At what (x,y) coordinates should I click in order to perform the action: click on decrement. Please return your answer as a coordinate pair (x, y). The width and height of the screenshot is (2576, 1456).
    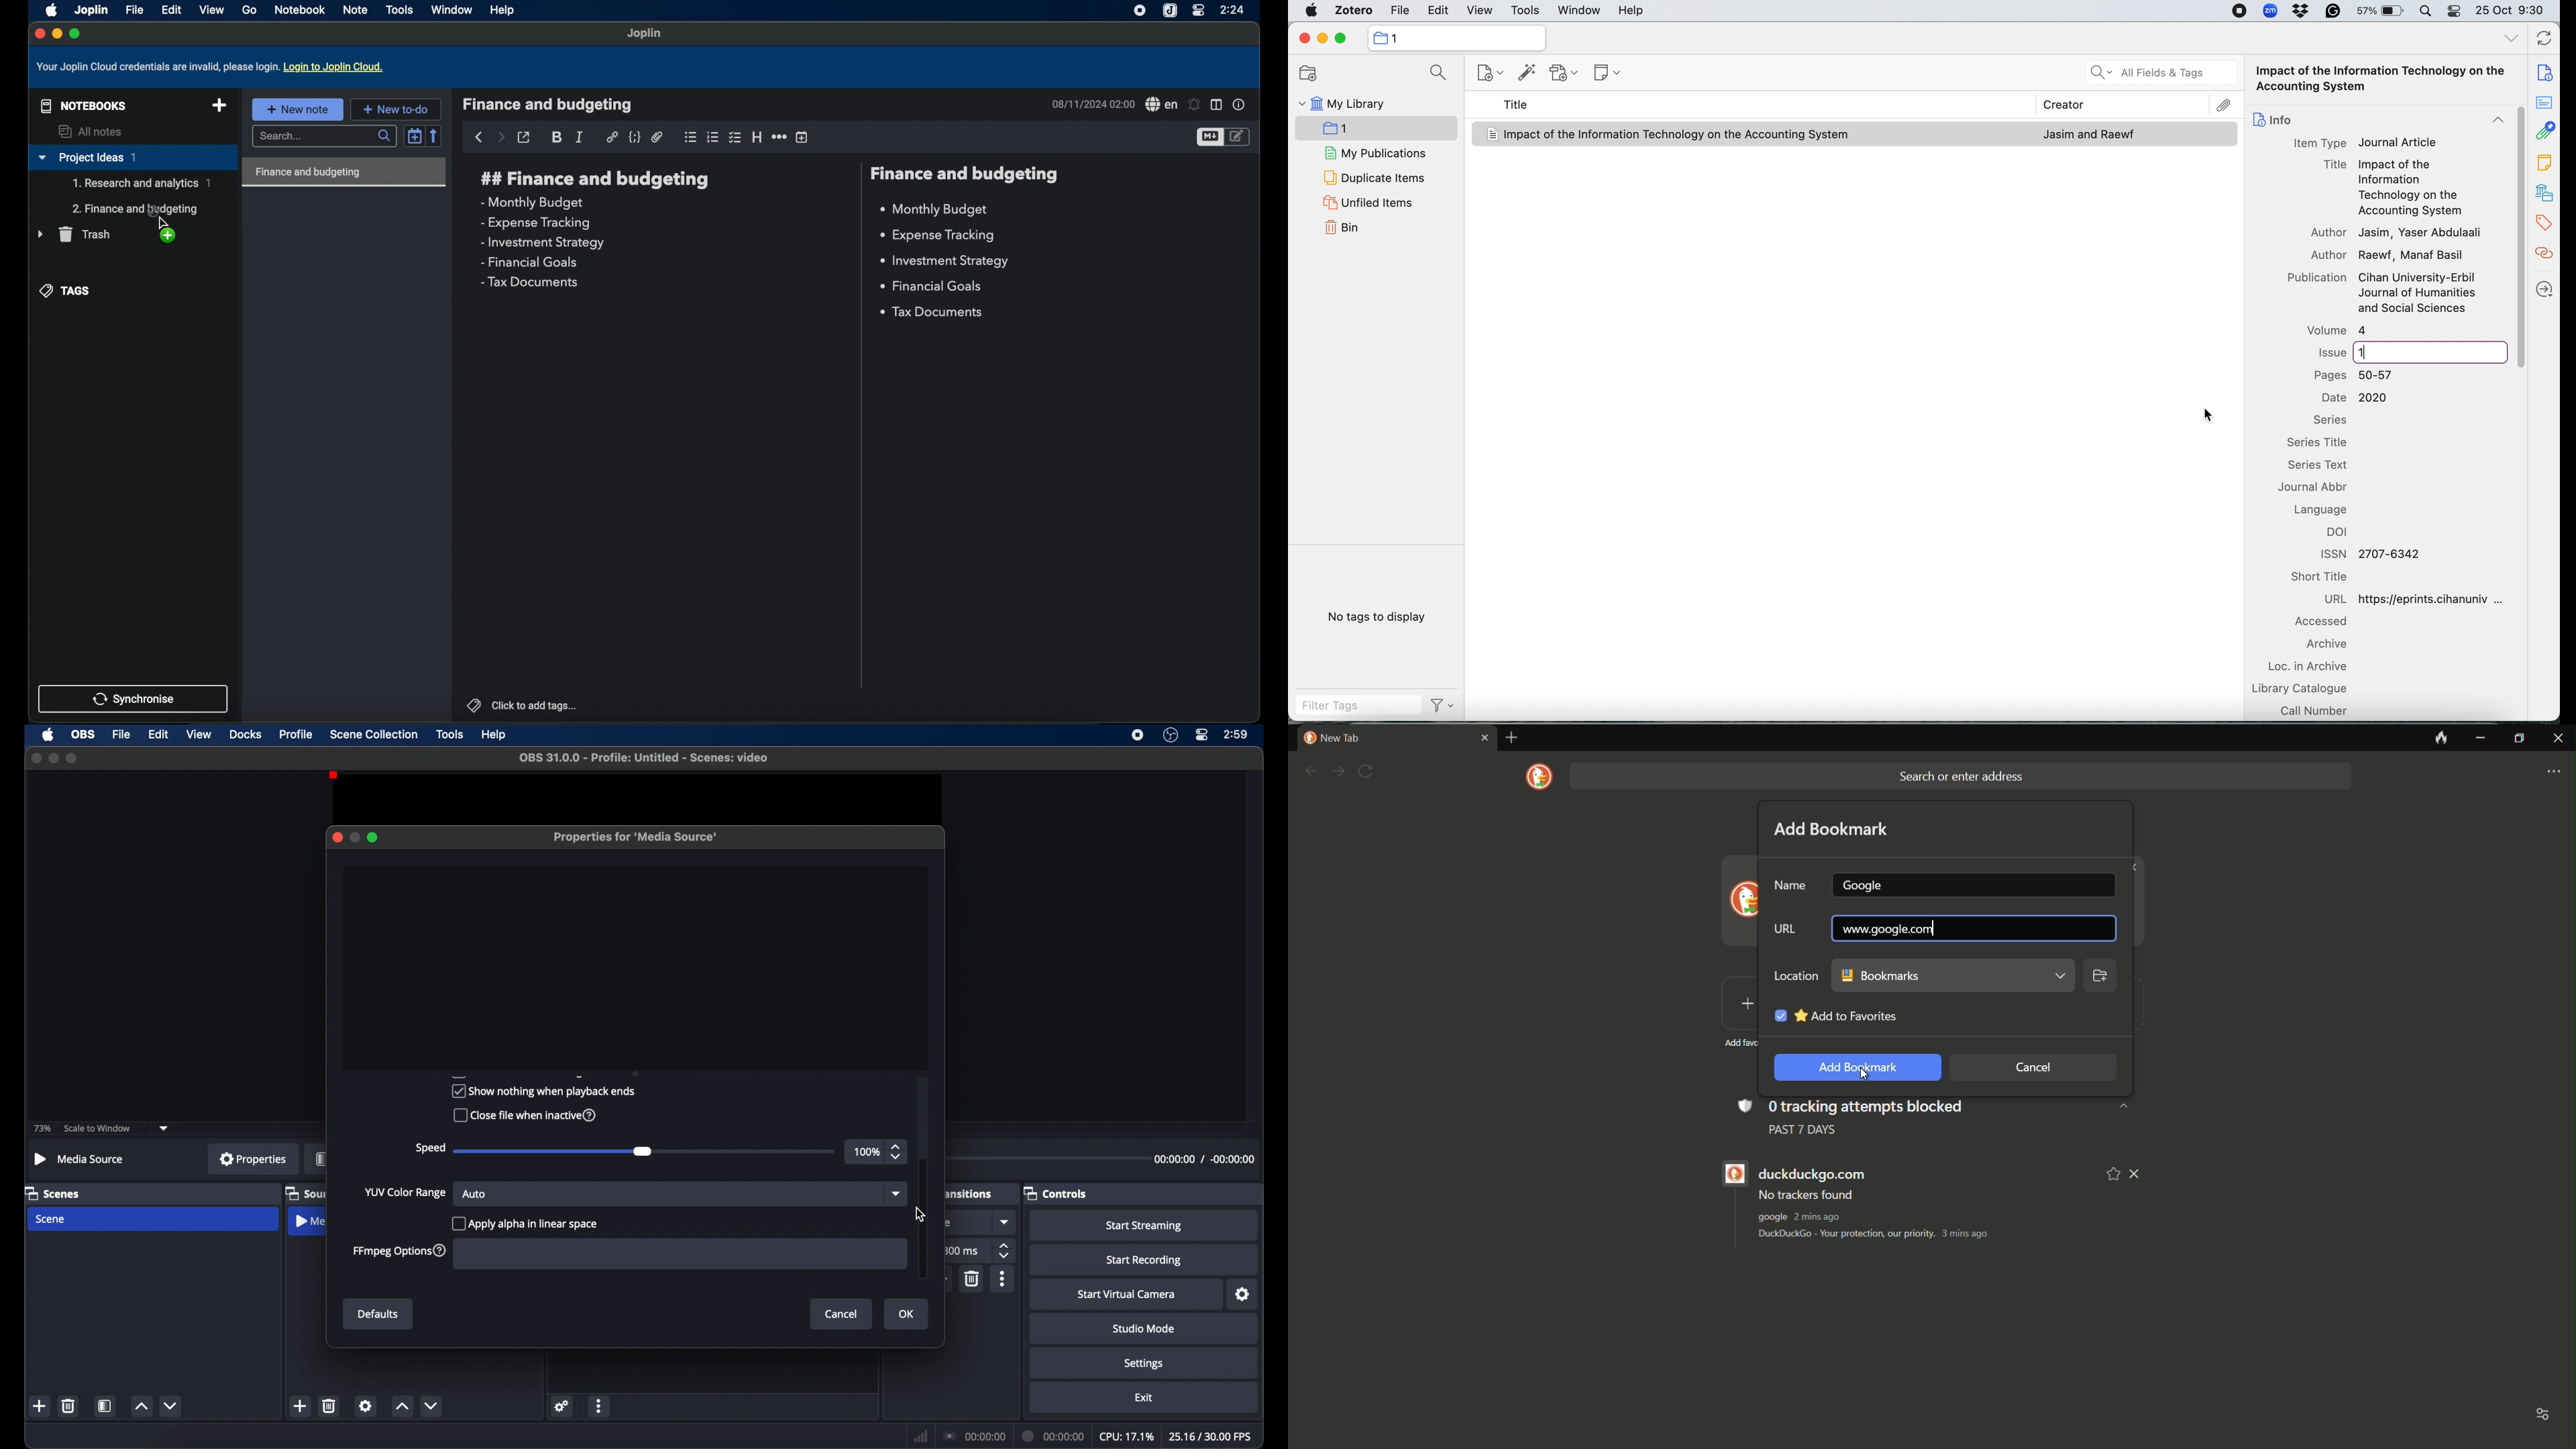
    Looking at the image, I should click on (172, 1406).